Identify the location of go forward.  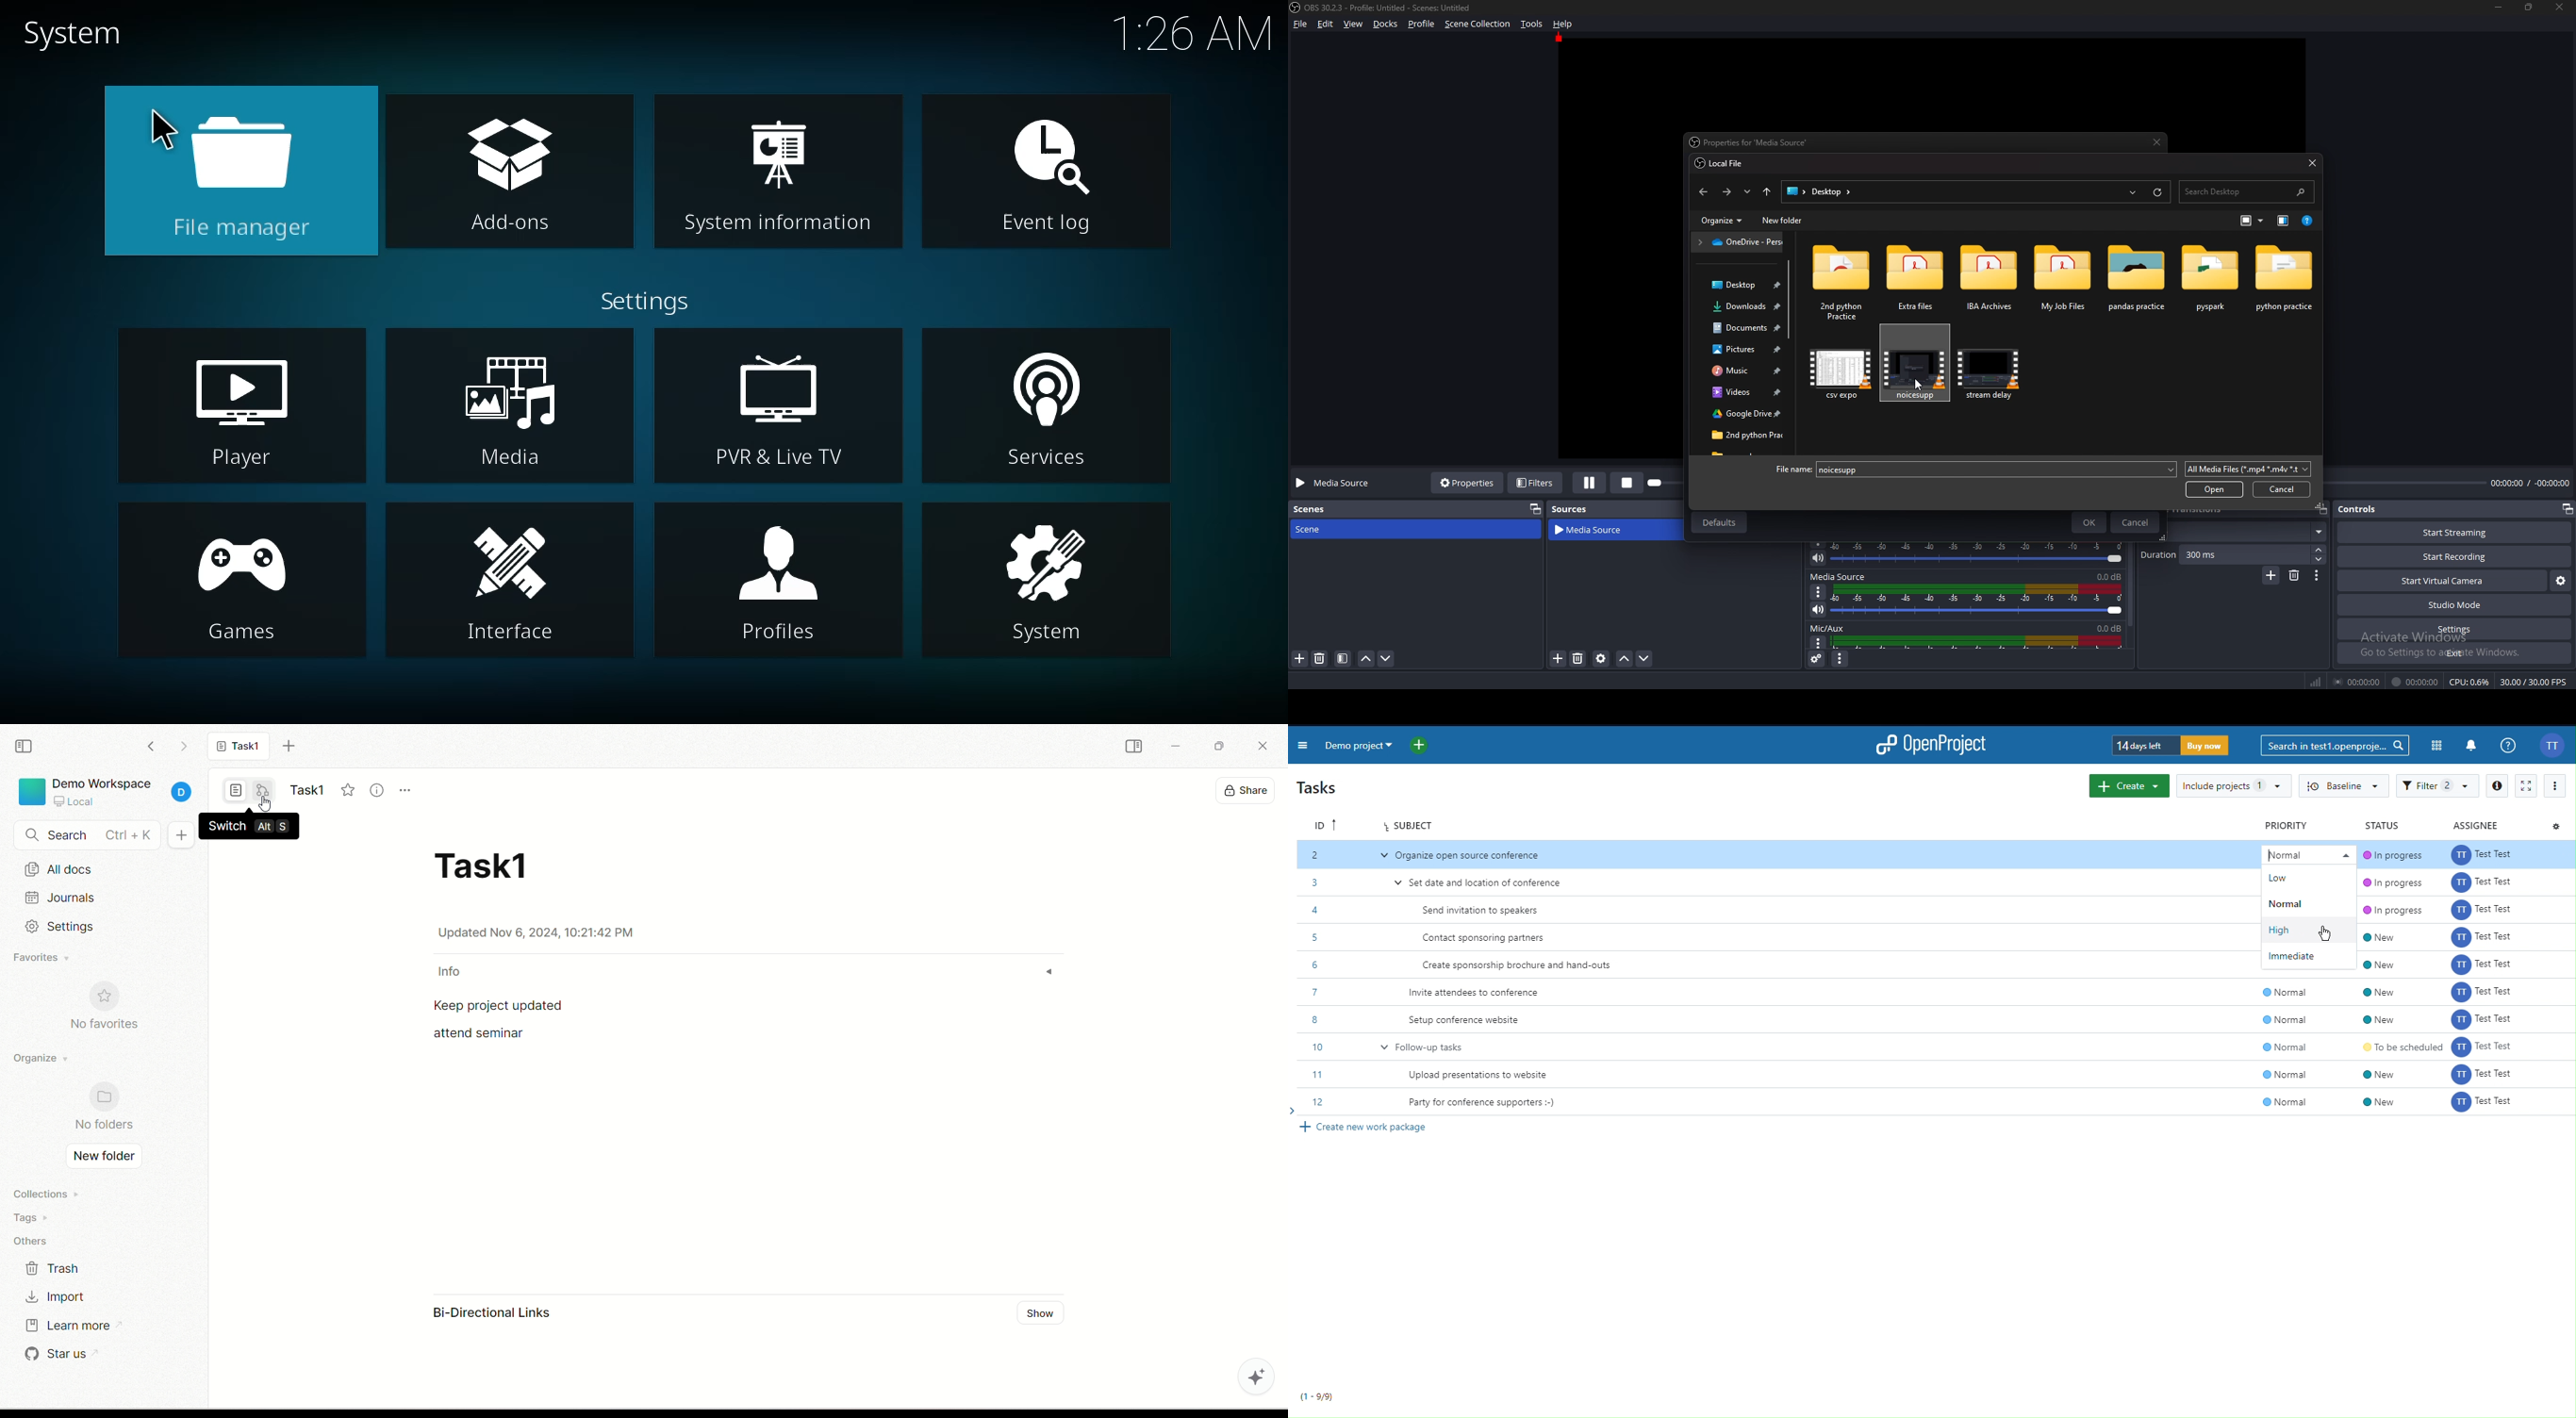
(182, 746).